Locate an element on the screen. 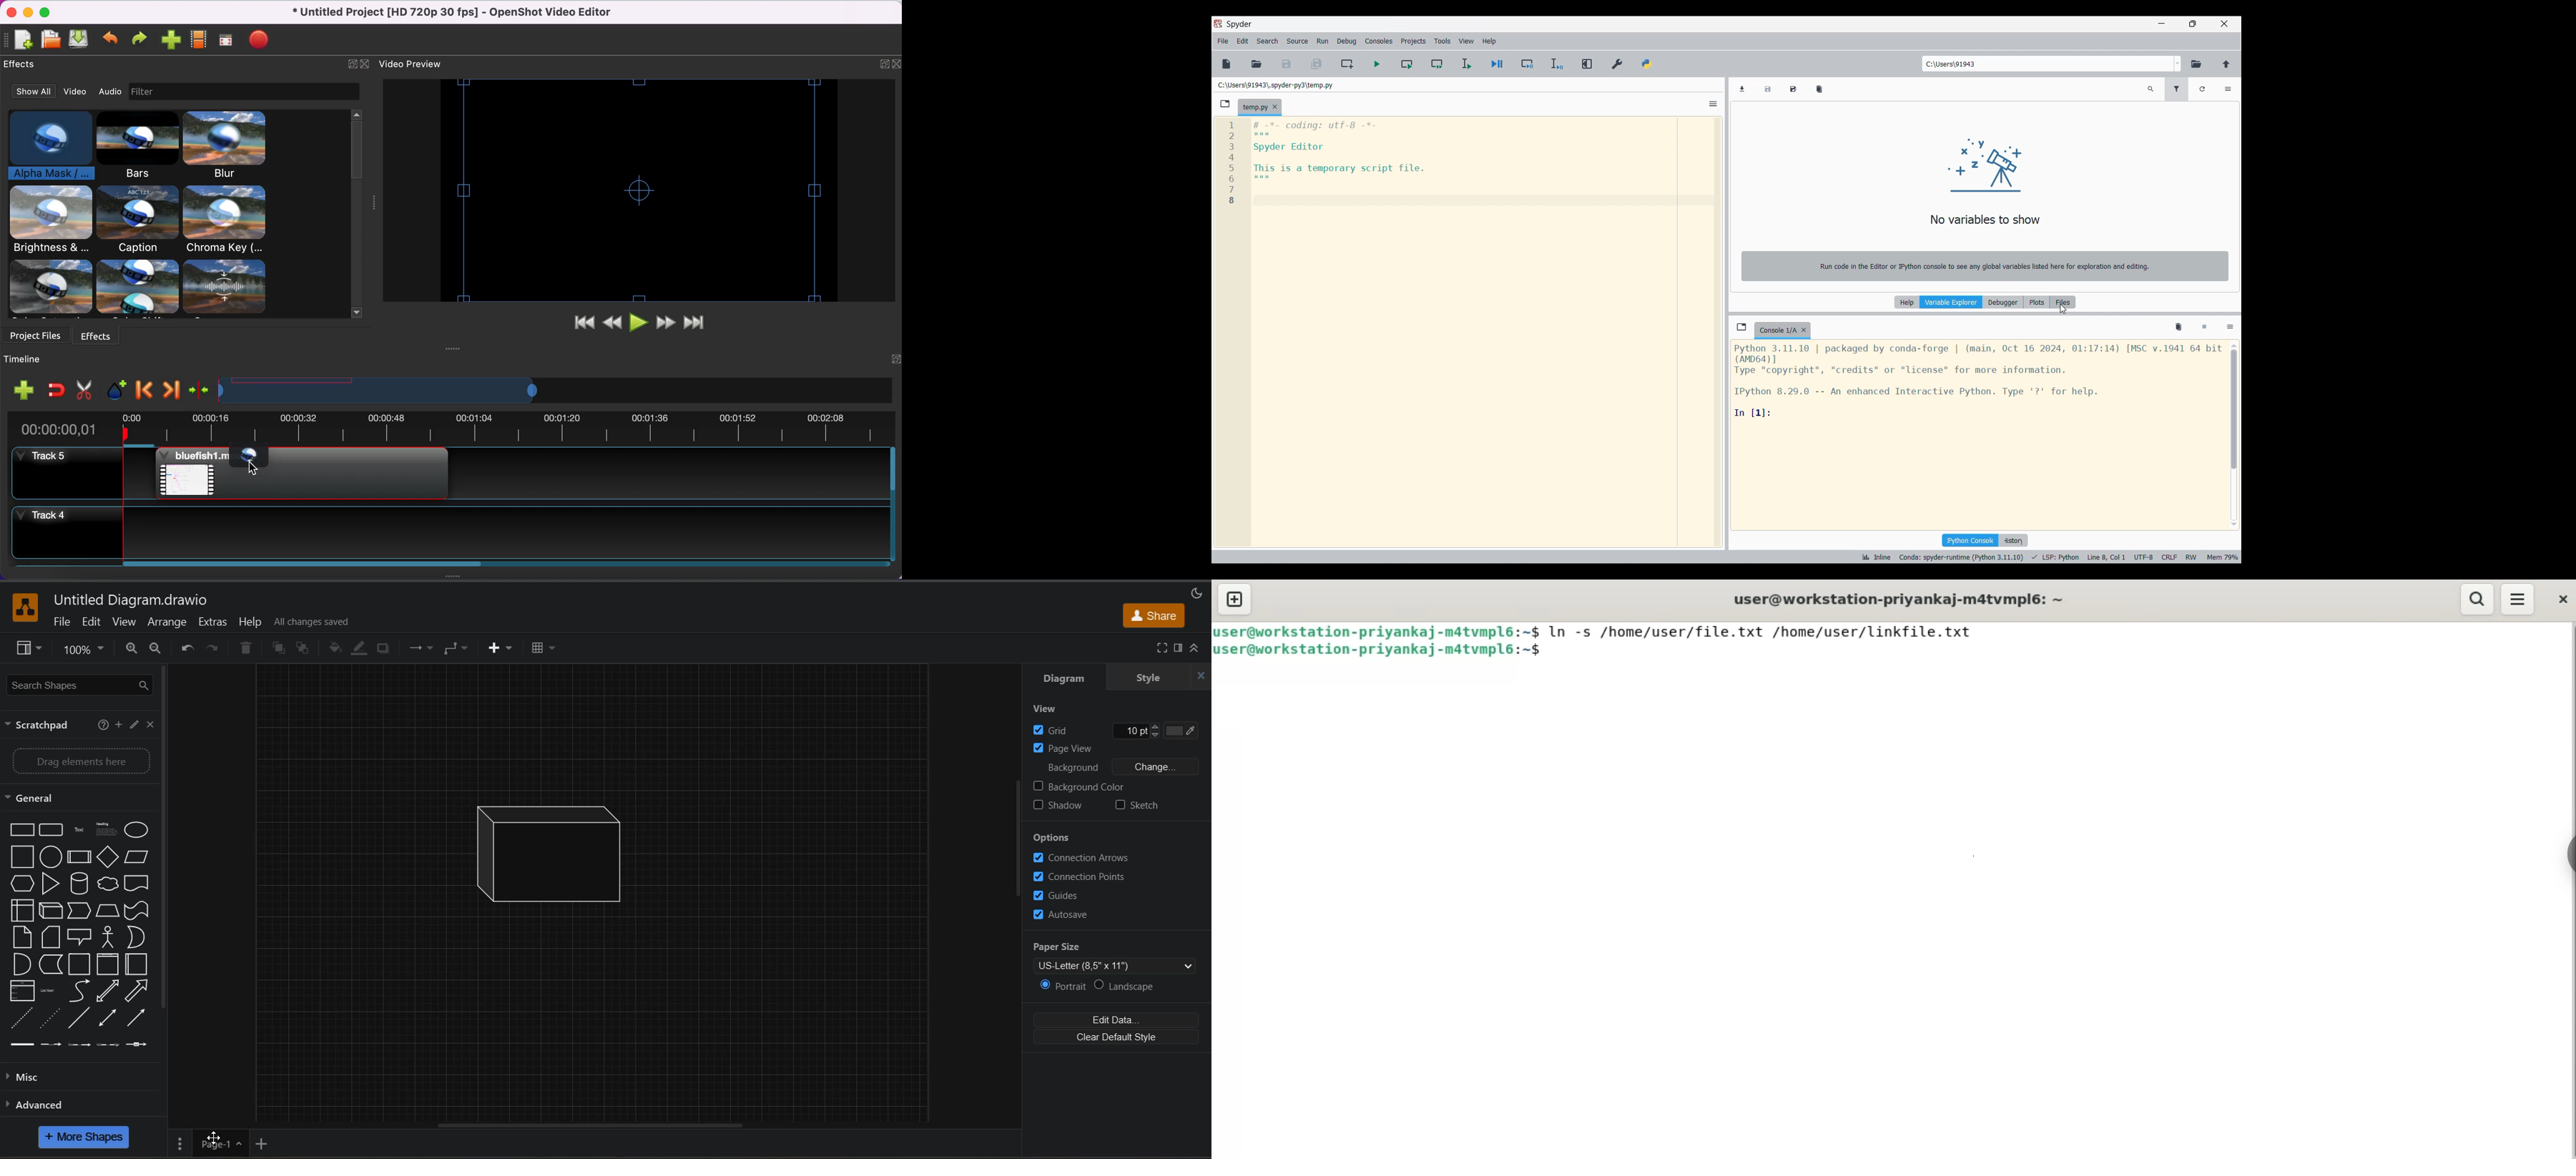 This screenshot has width=2576, height=1176. timeline is located at coordinates (40, 361).